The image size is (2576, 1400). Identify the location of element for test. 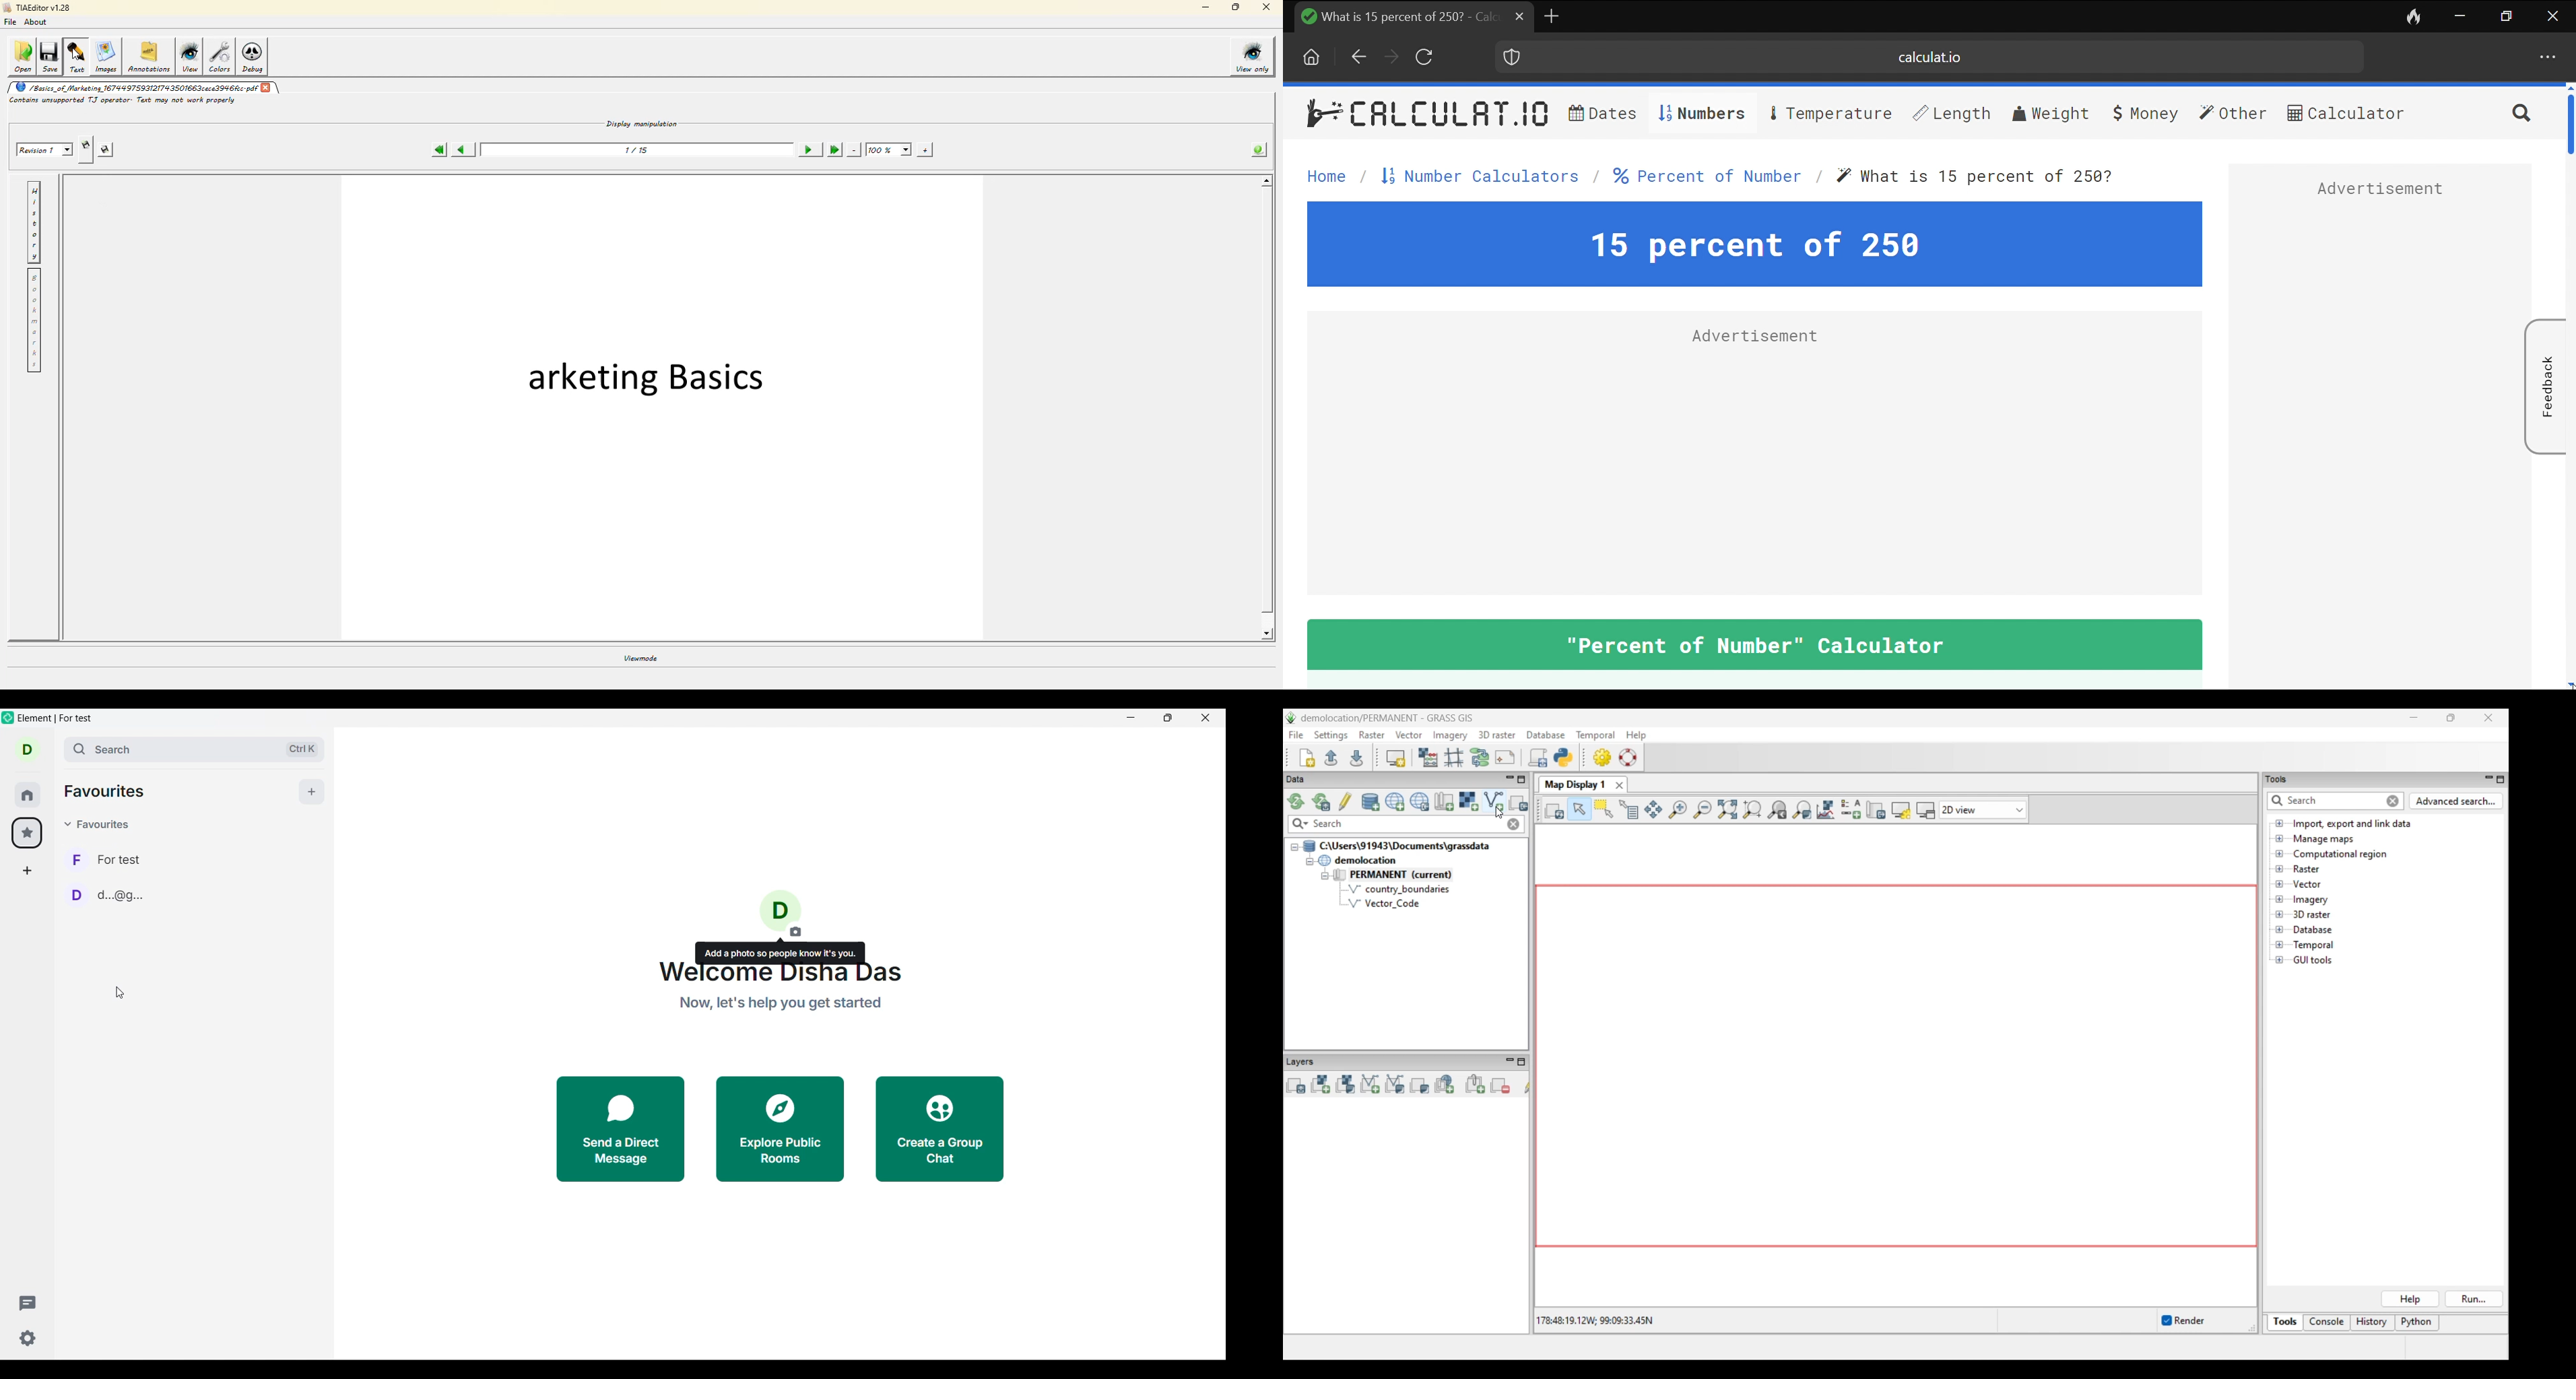
(56, 718).